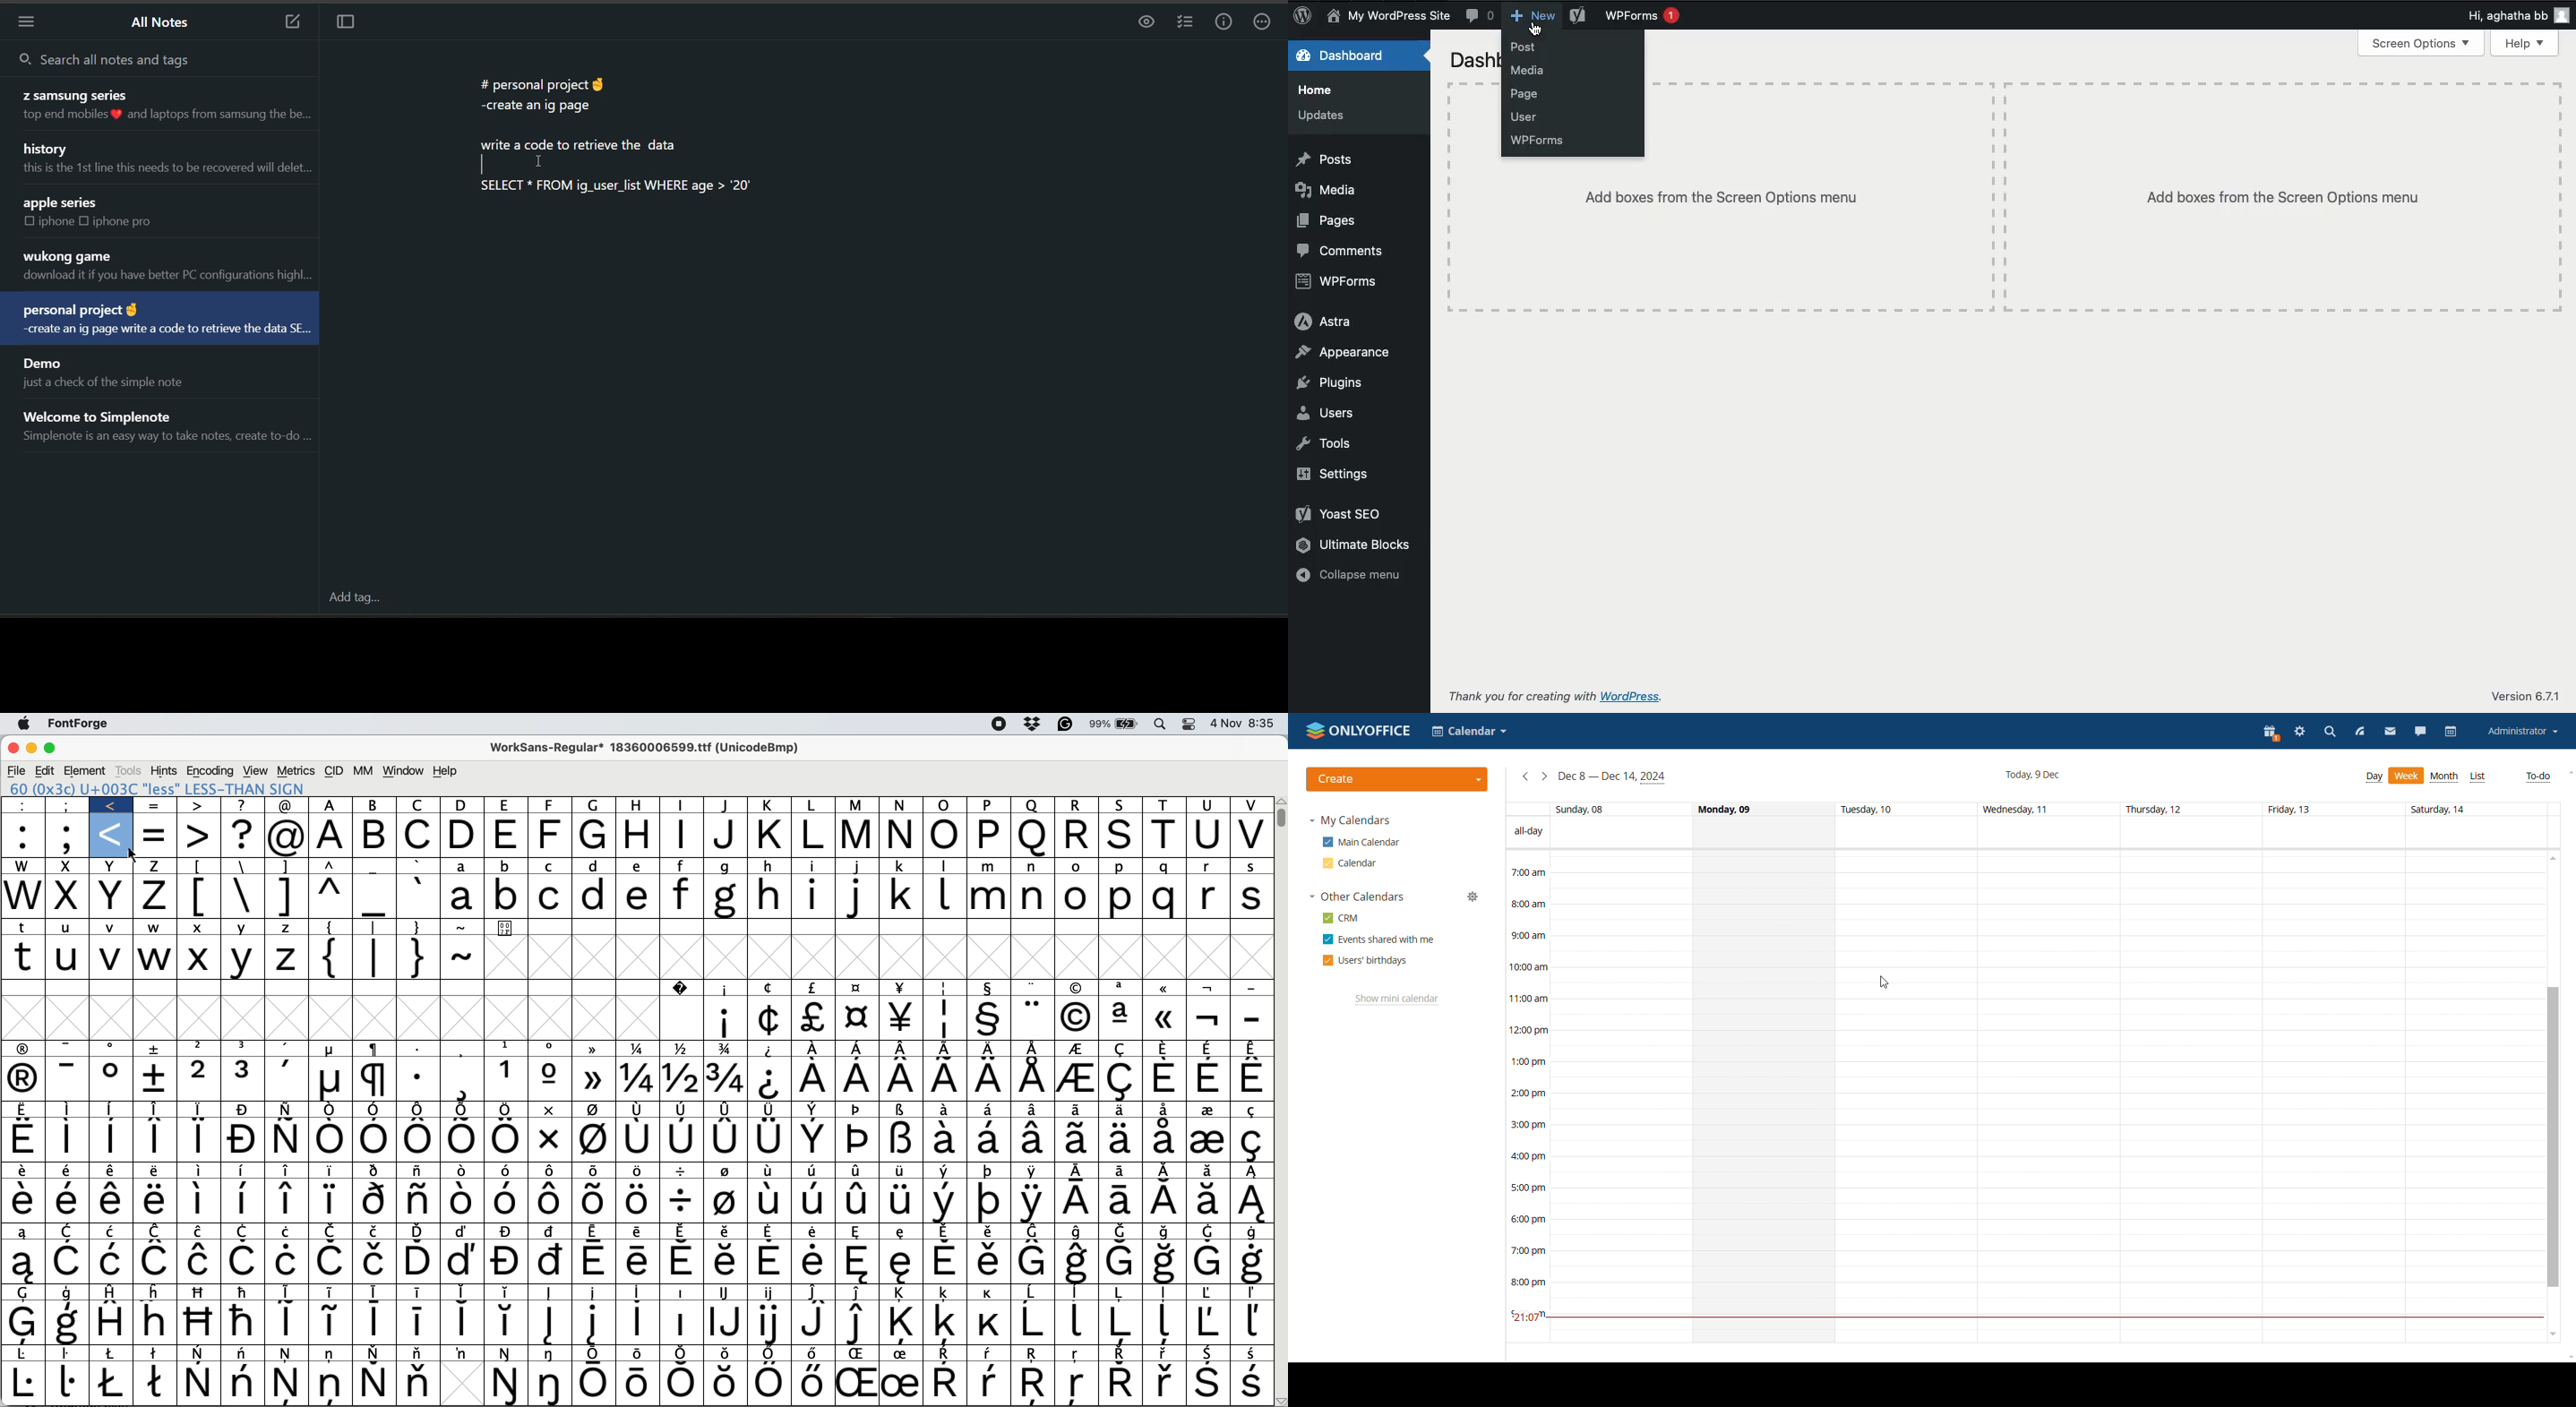 This screenshot has width=2576, height=1428. What do you see at coordinates (638, 1171) in the screenshot?
I see `Symbol` at bounding box center [638, 1171].